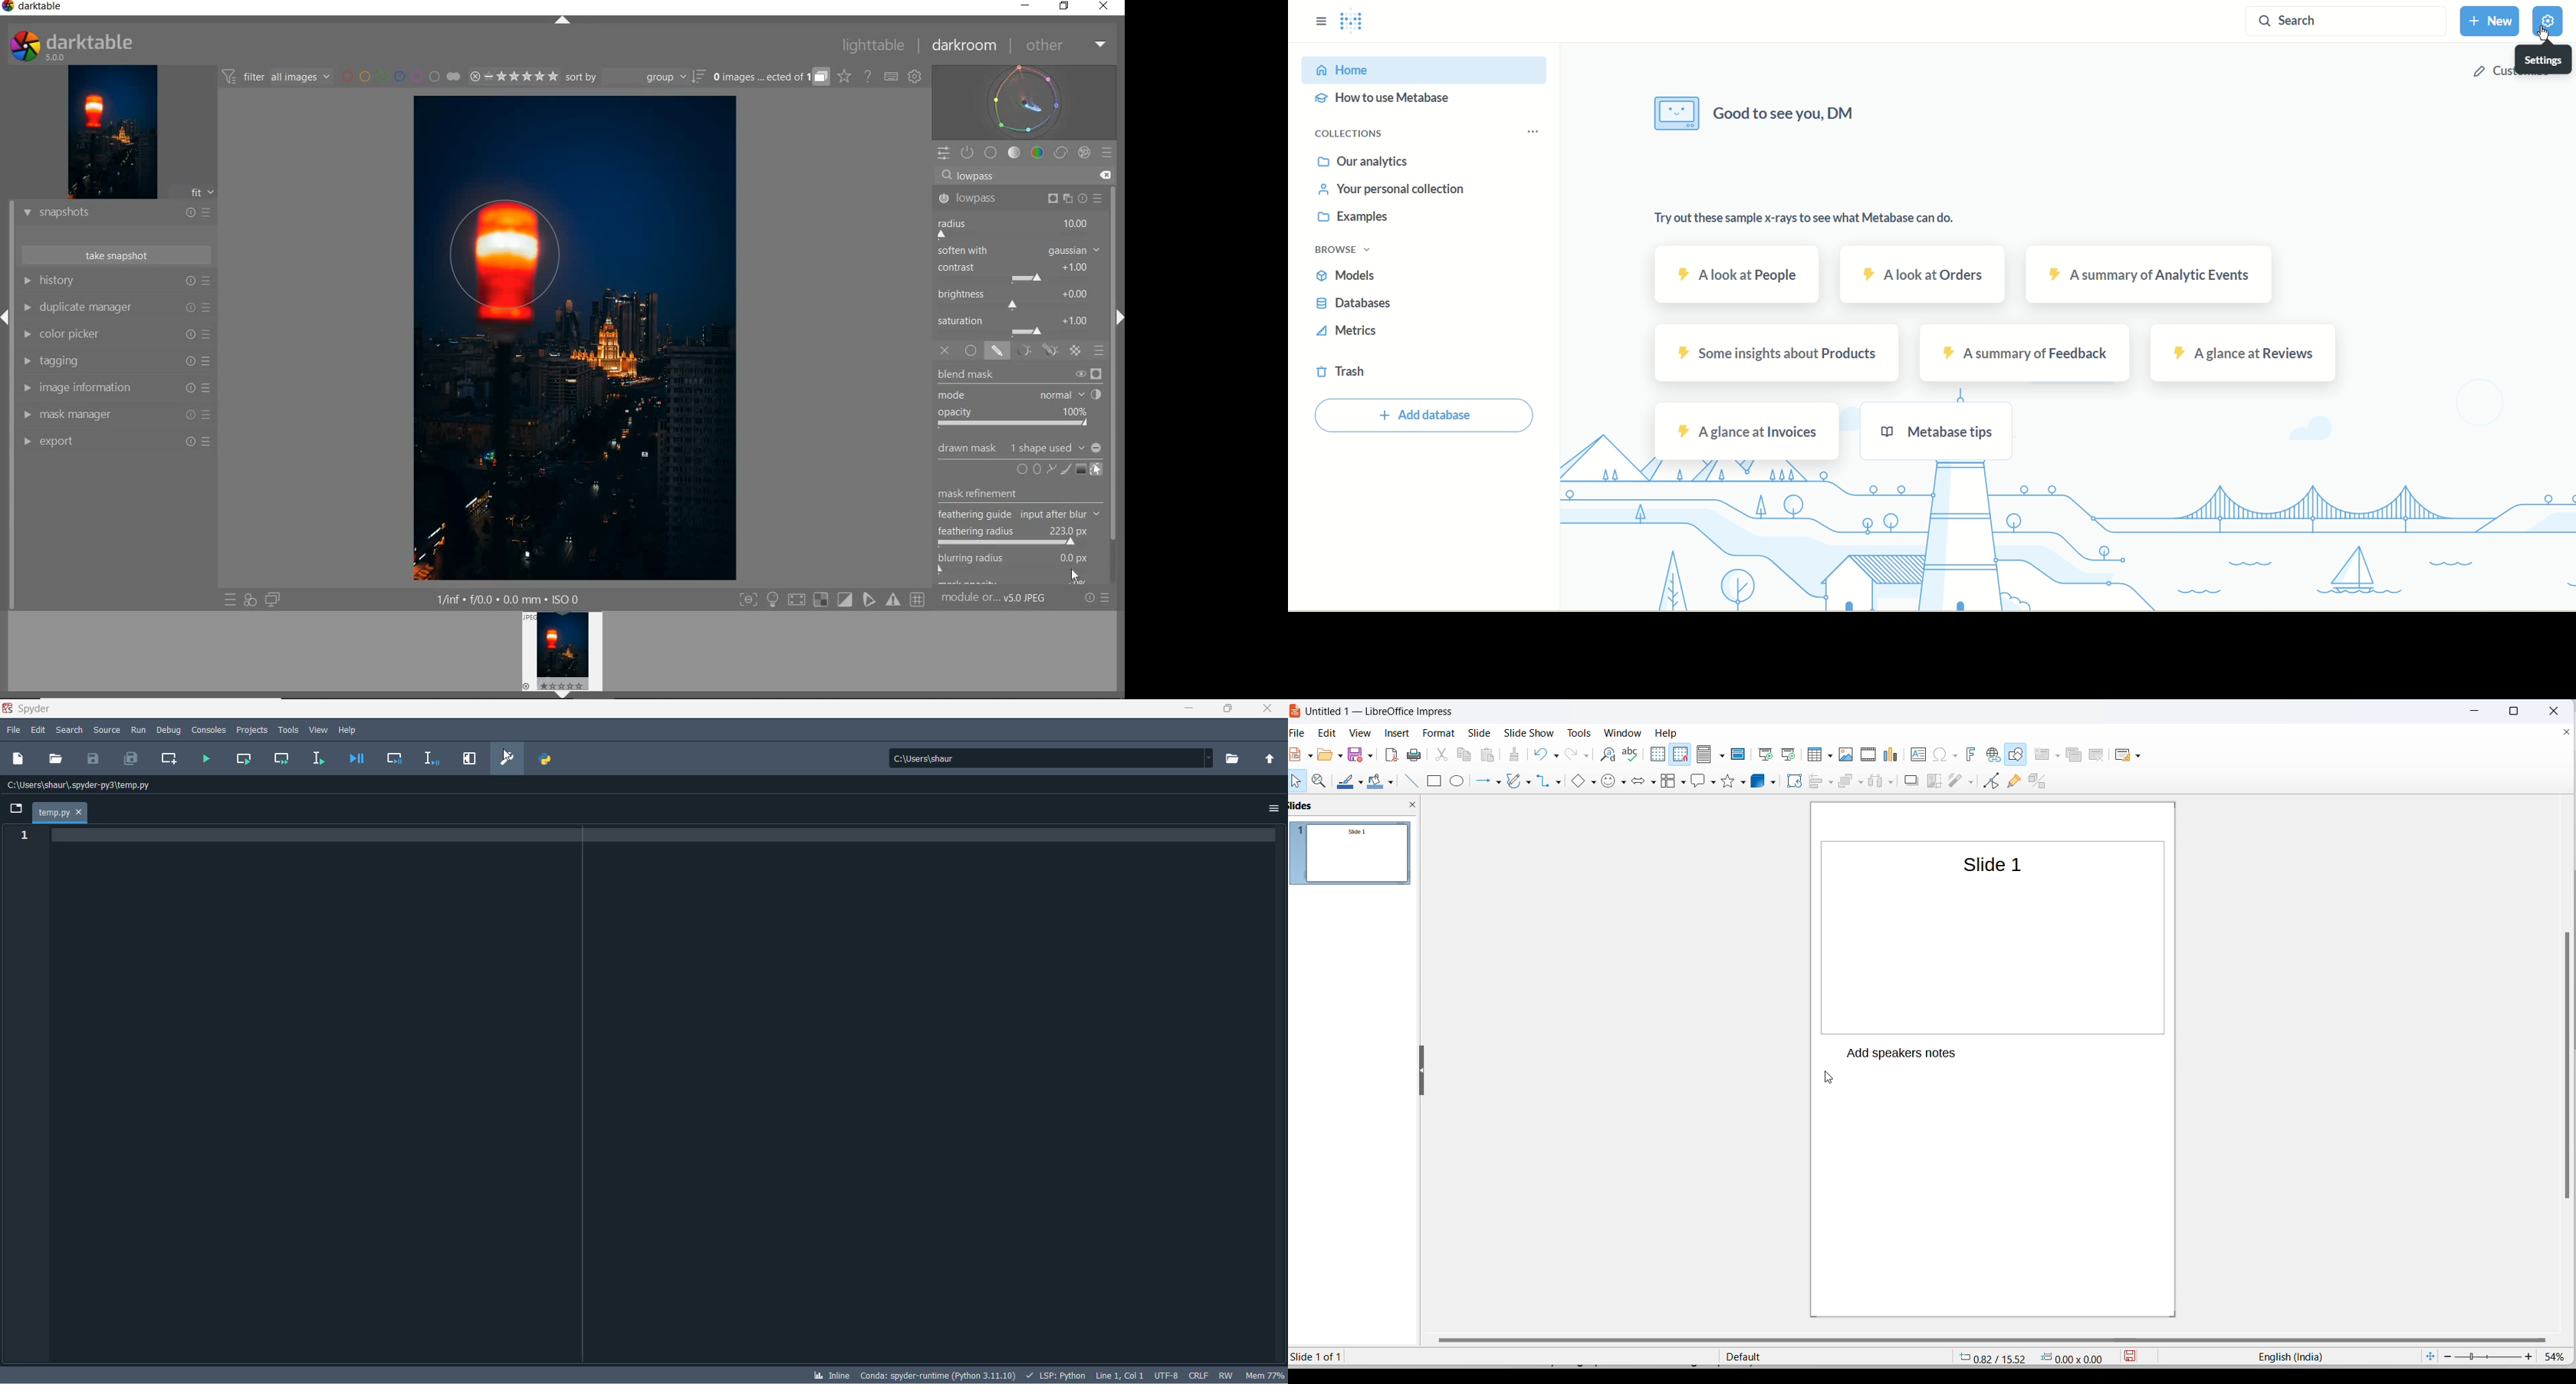  I want to click on BRIGHTNESS, so click(1019, 298).